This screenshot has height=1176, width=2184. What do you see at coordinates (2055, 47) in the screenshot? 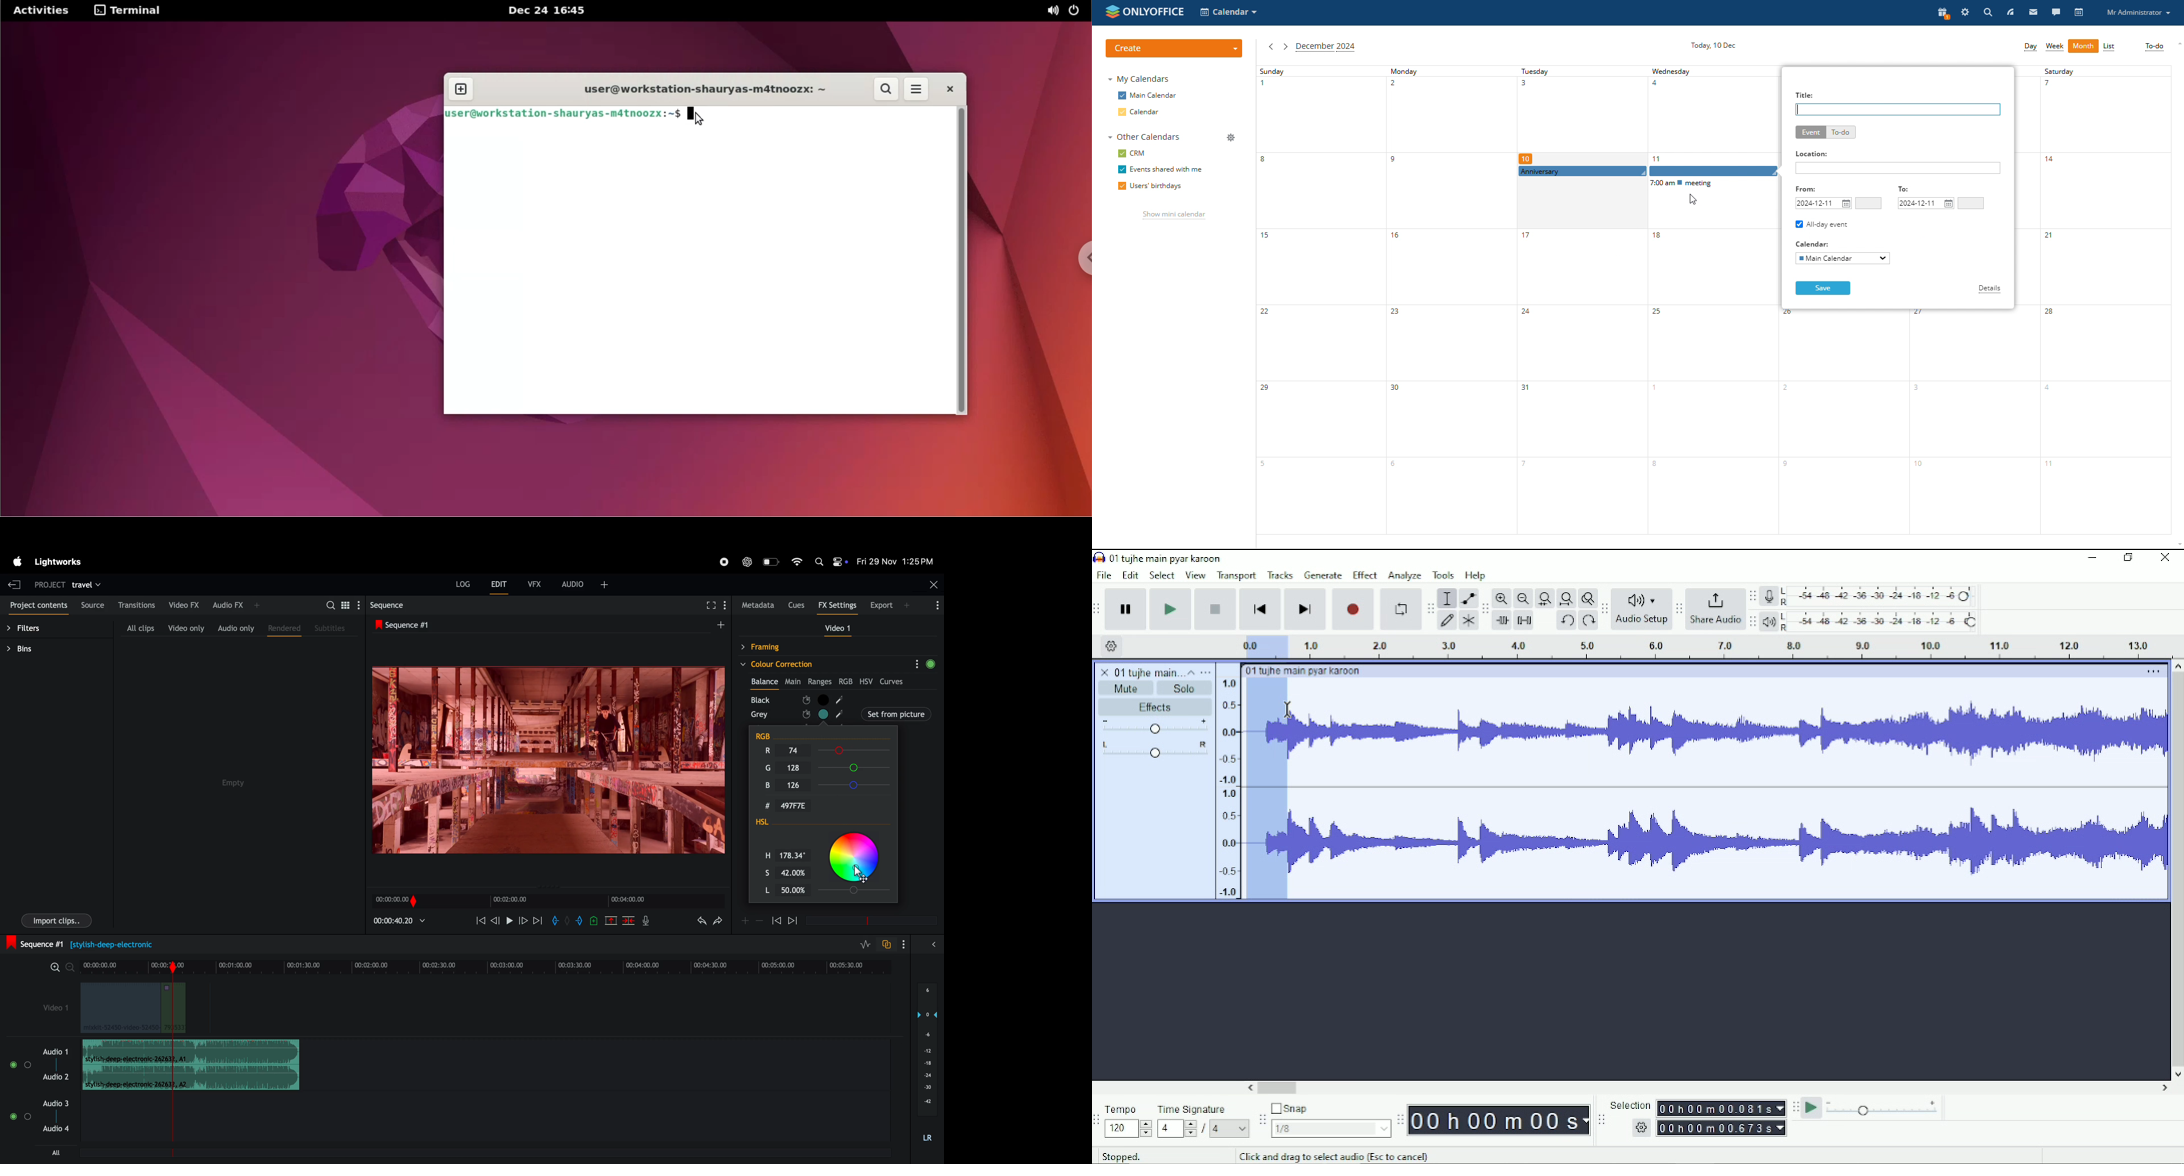
I see `week view` at bounding box center [2055, 47].